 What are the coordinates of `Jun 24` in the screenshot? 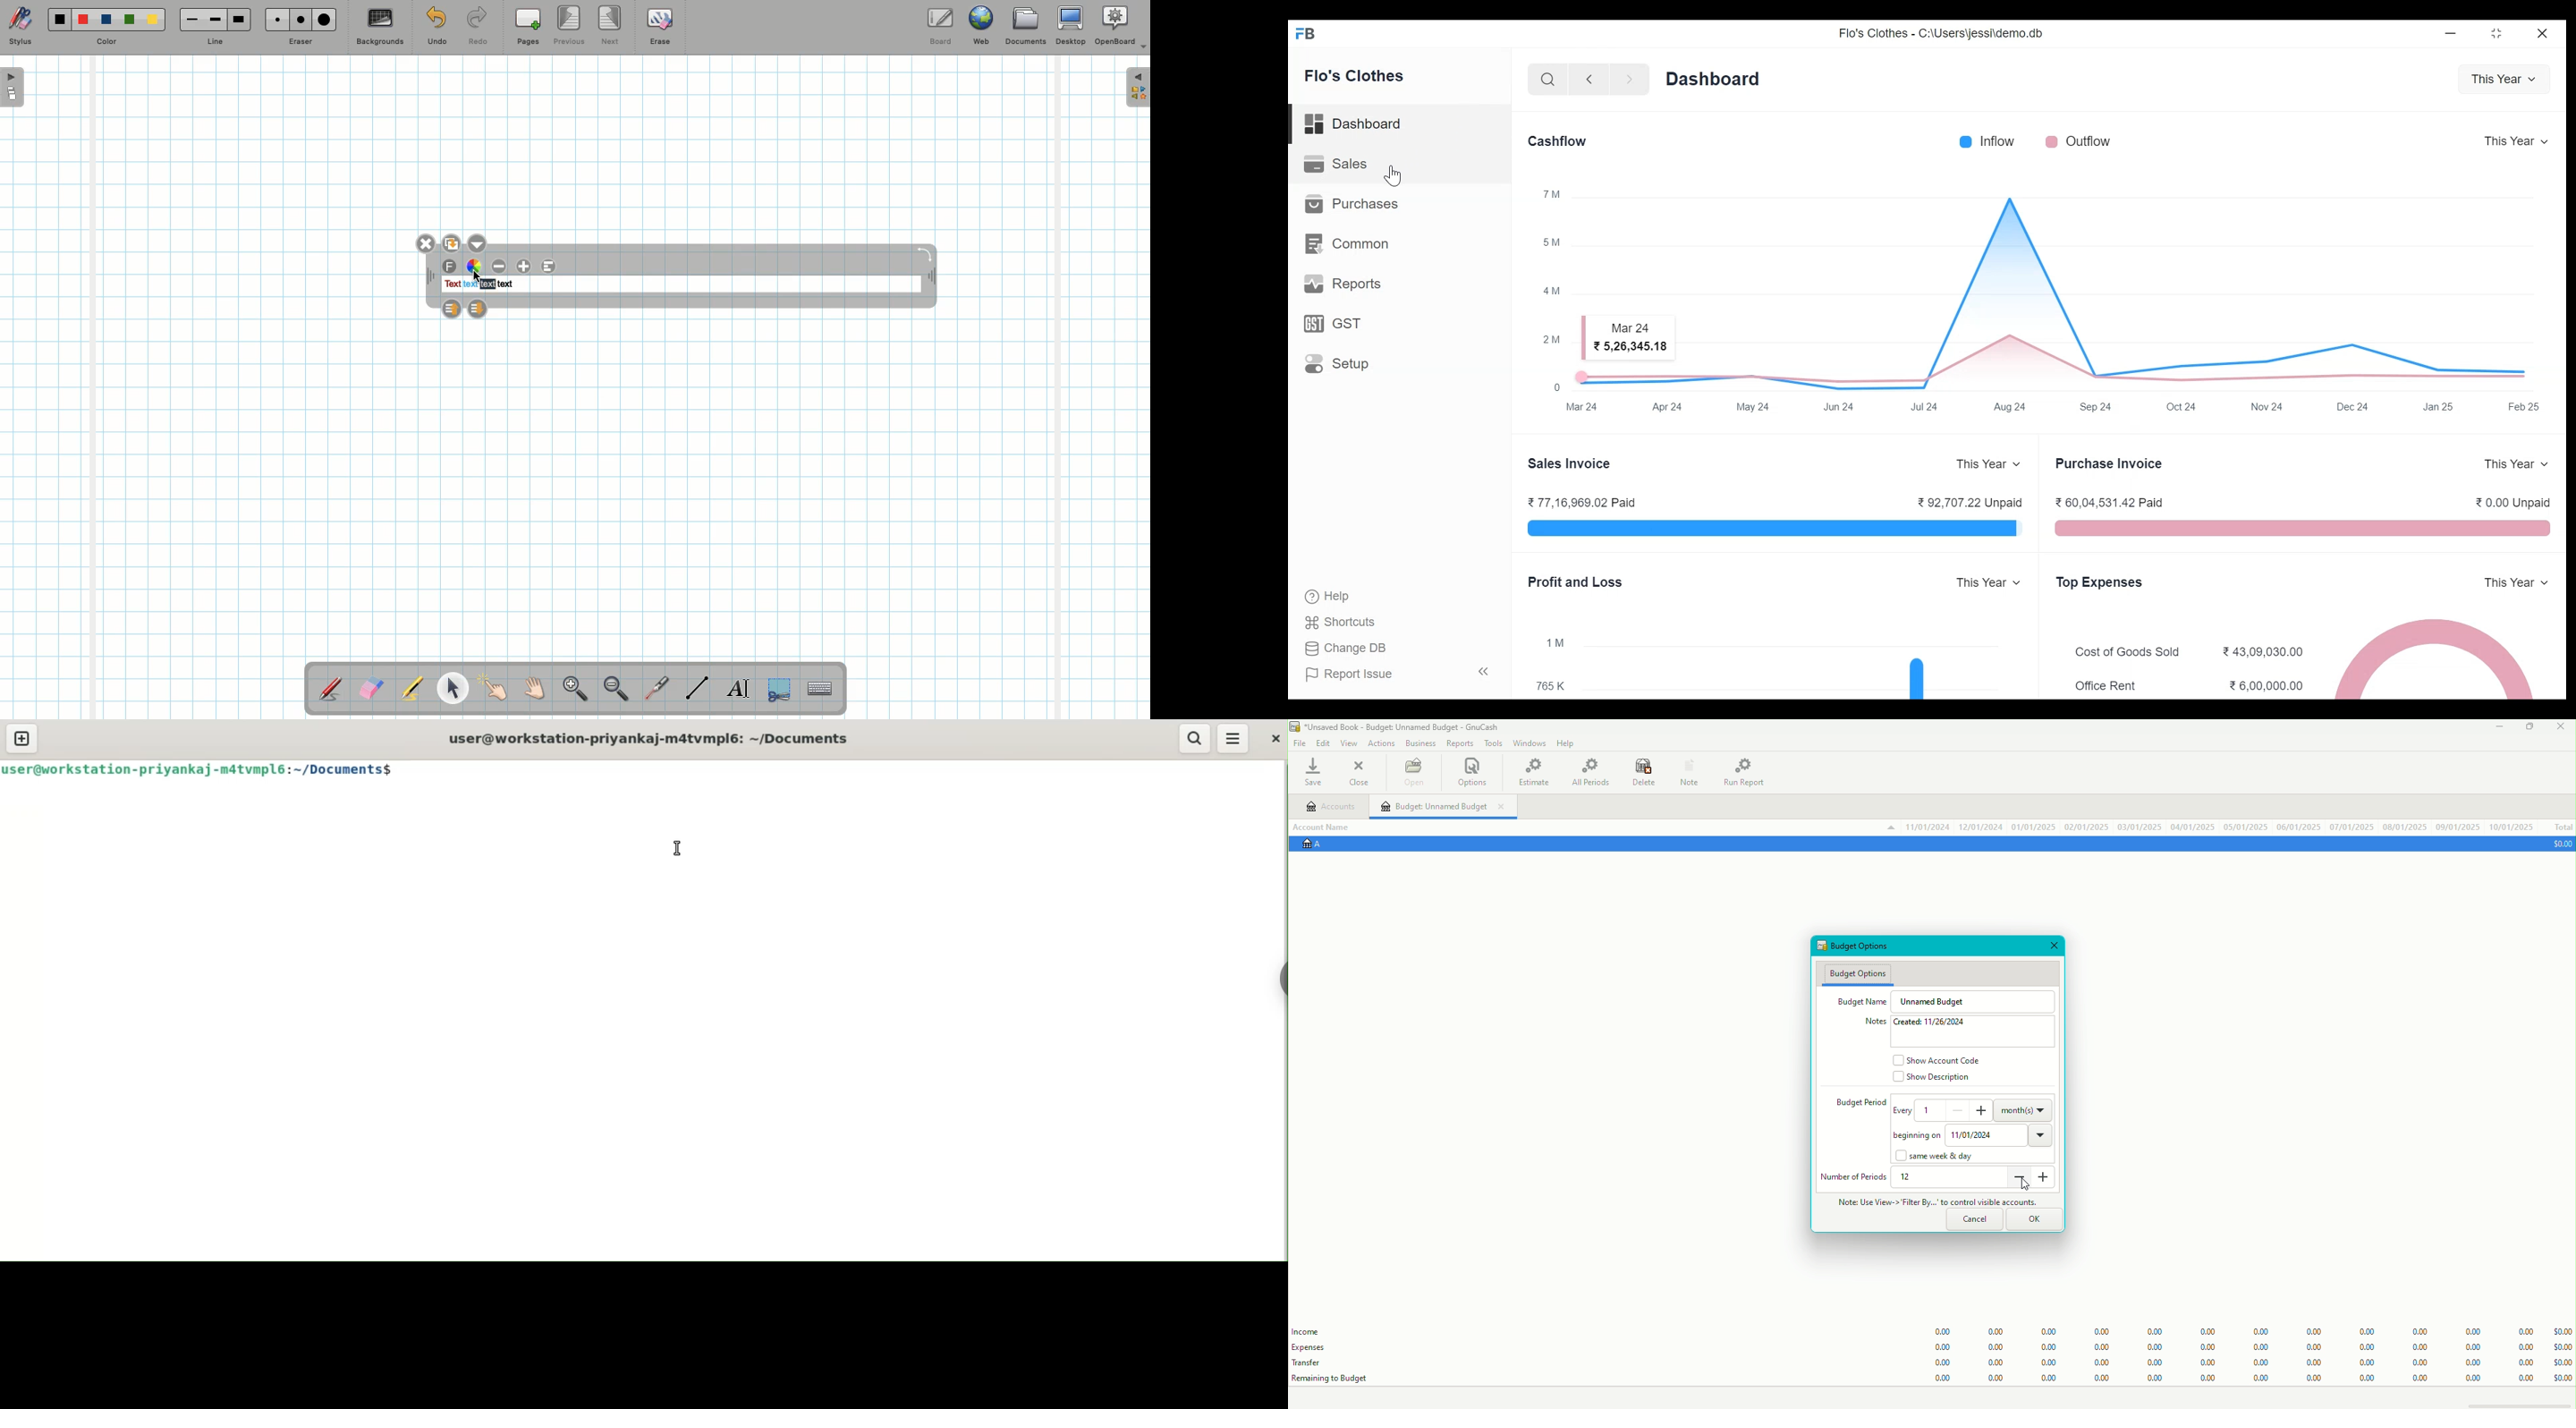 It's located at (1841, 406).